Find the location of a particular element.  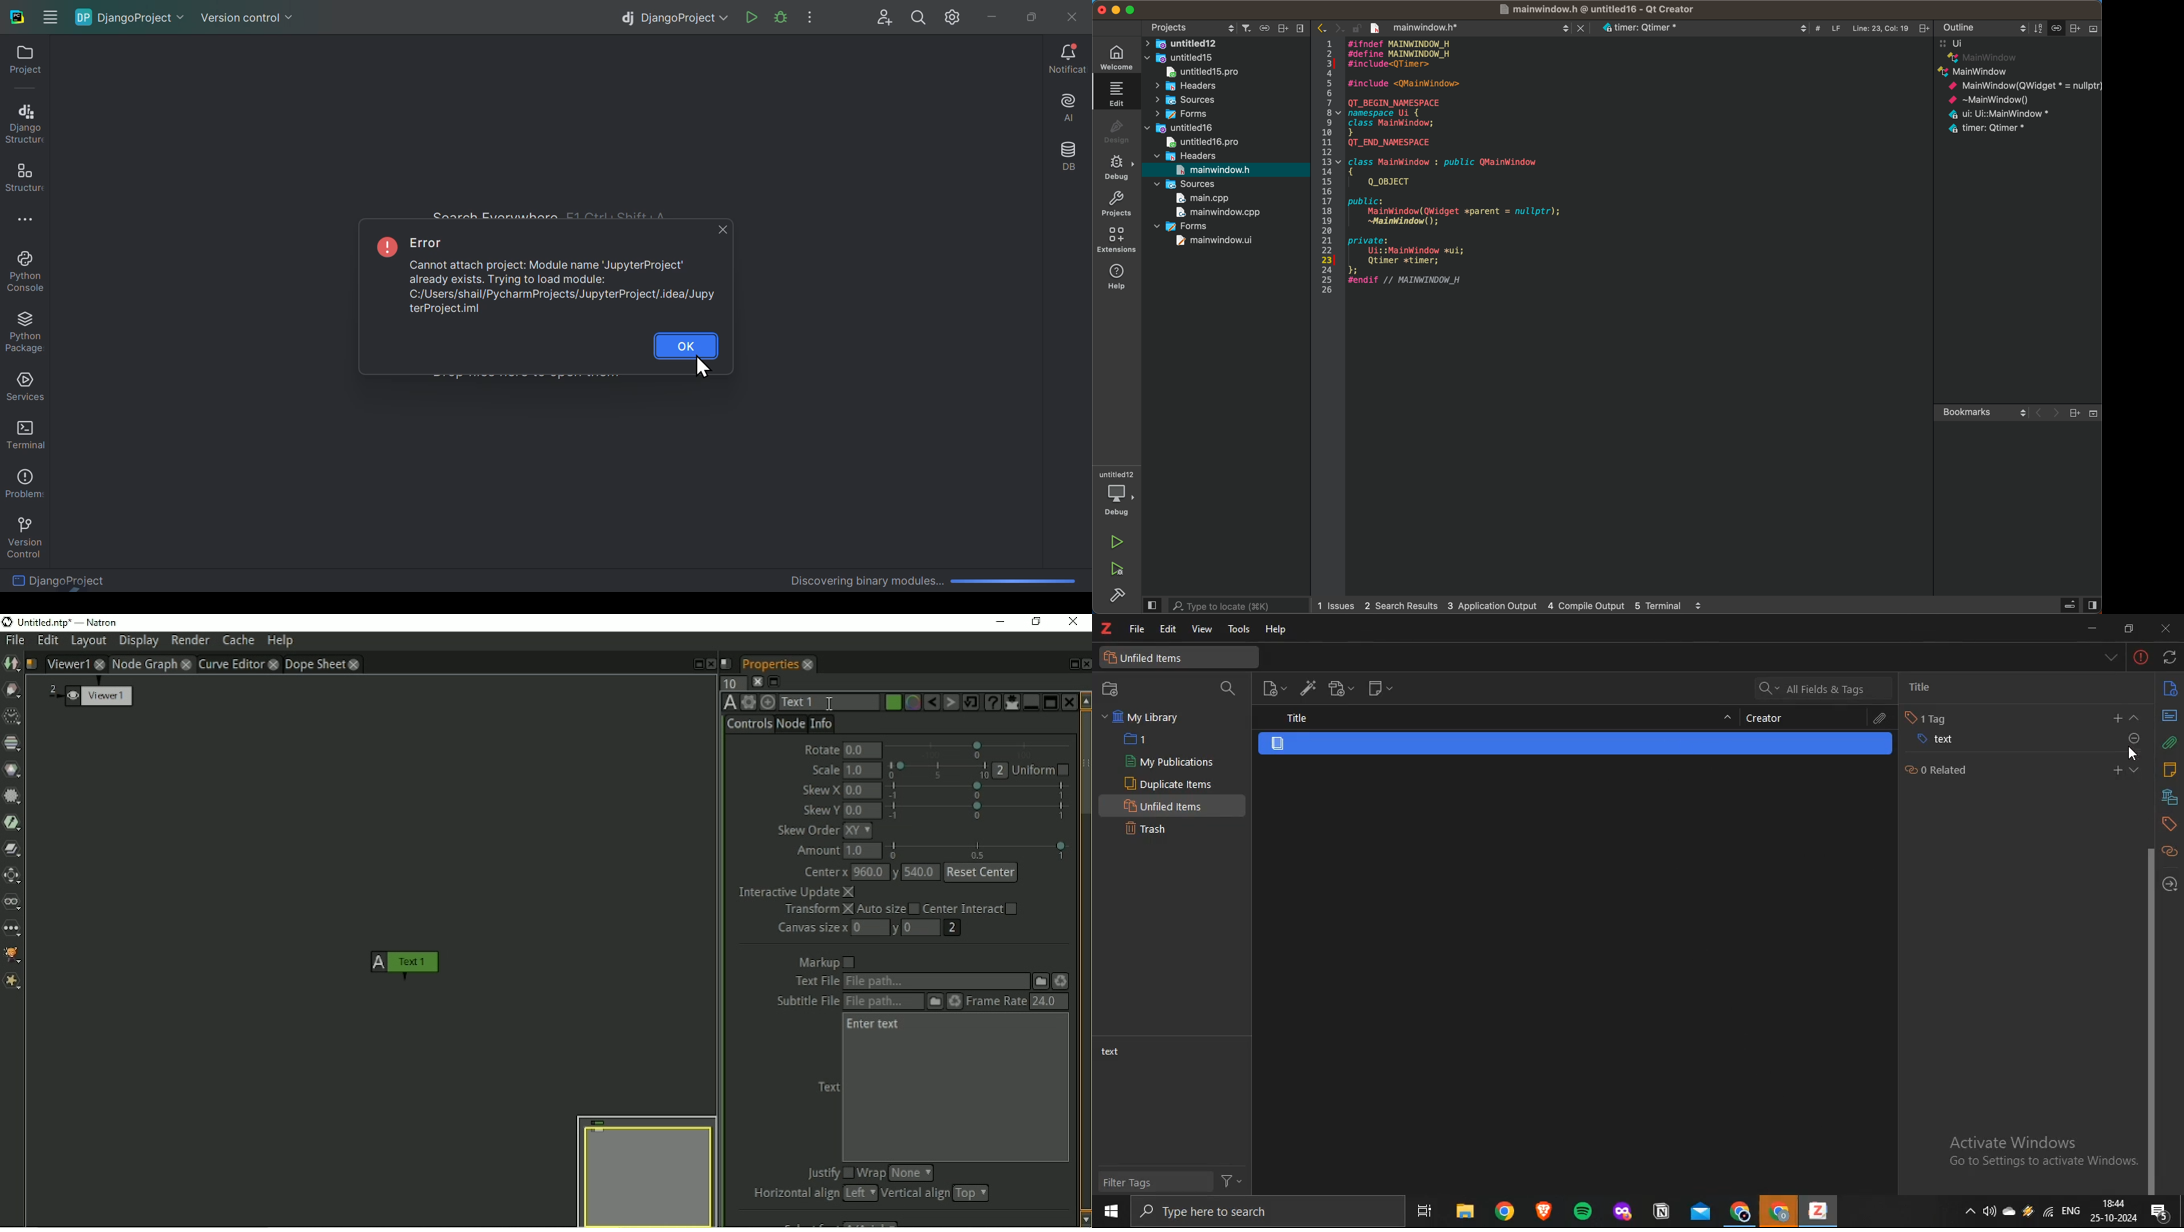

tools is located at coordinates (1239, 627).